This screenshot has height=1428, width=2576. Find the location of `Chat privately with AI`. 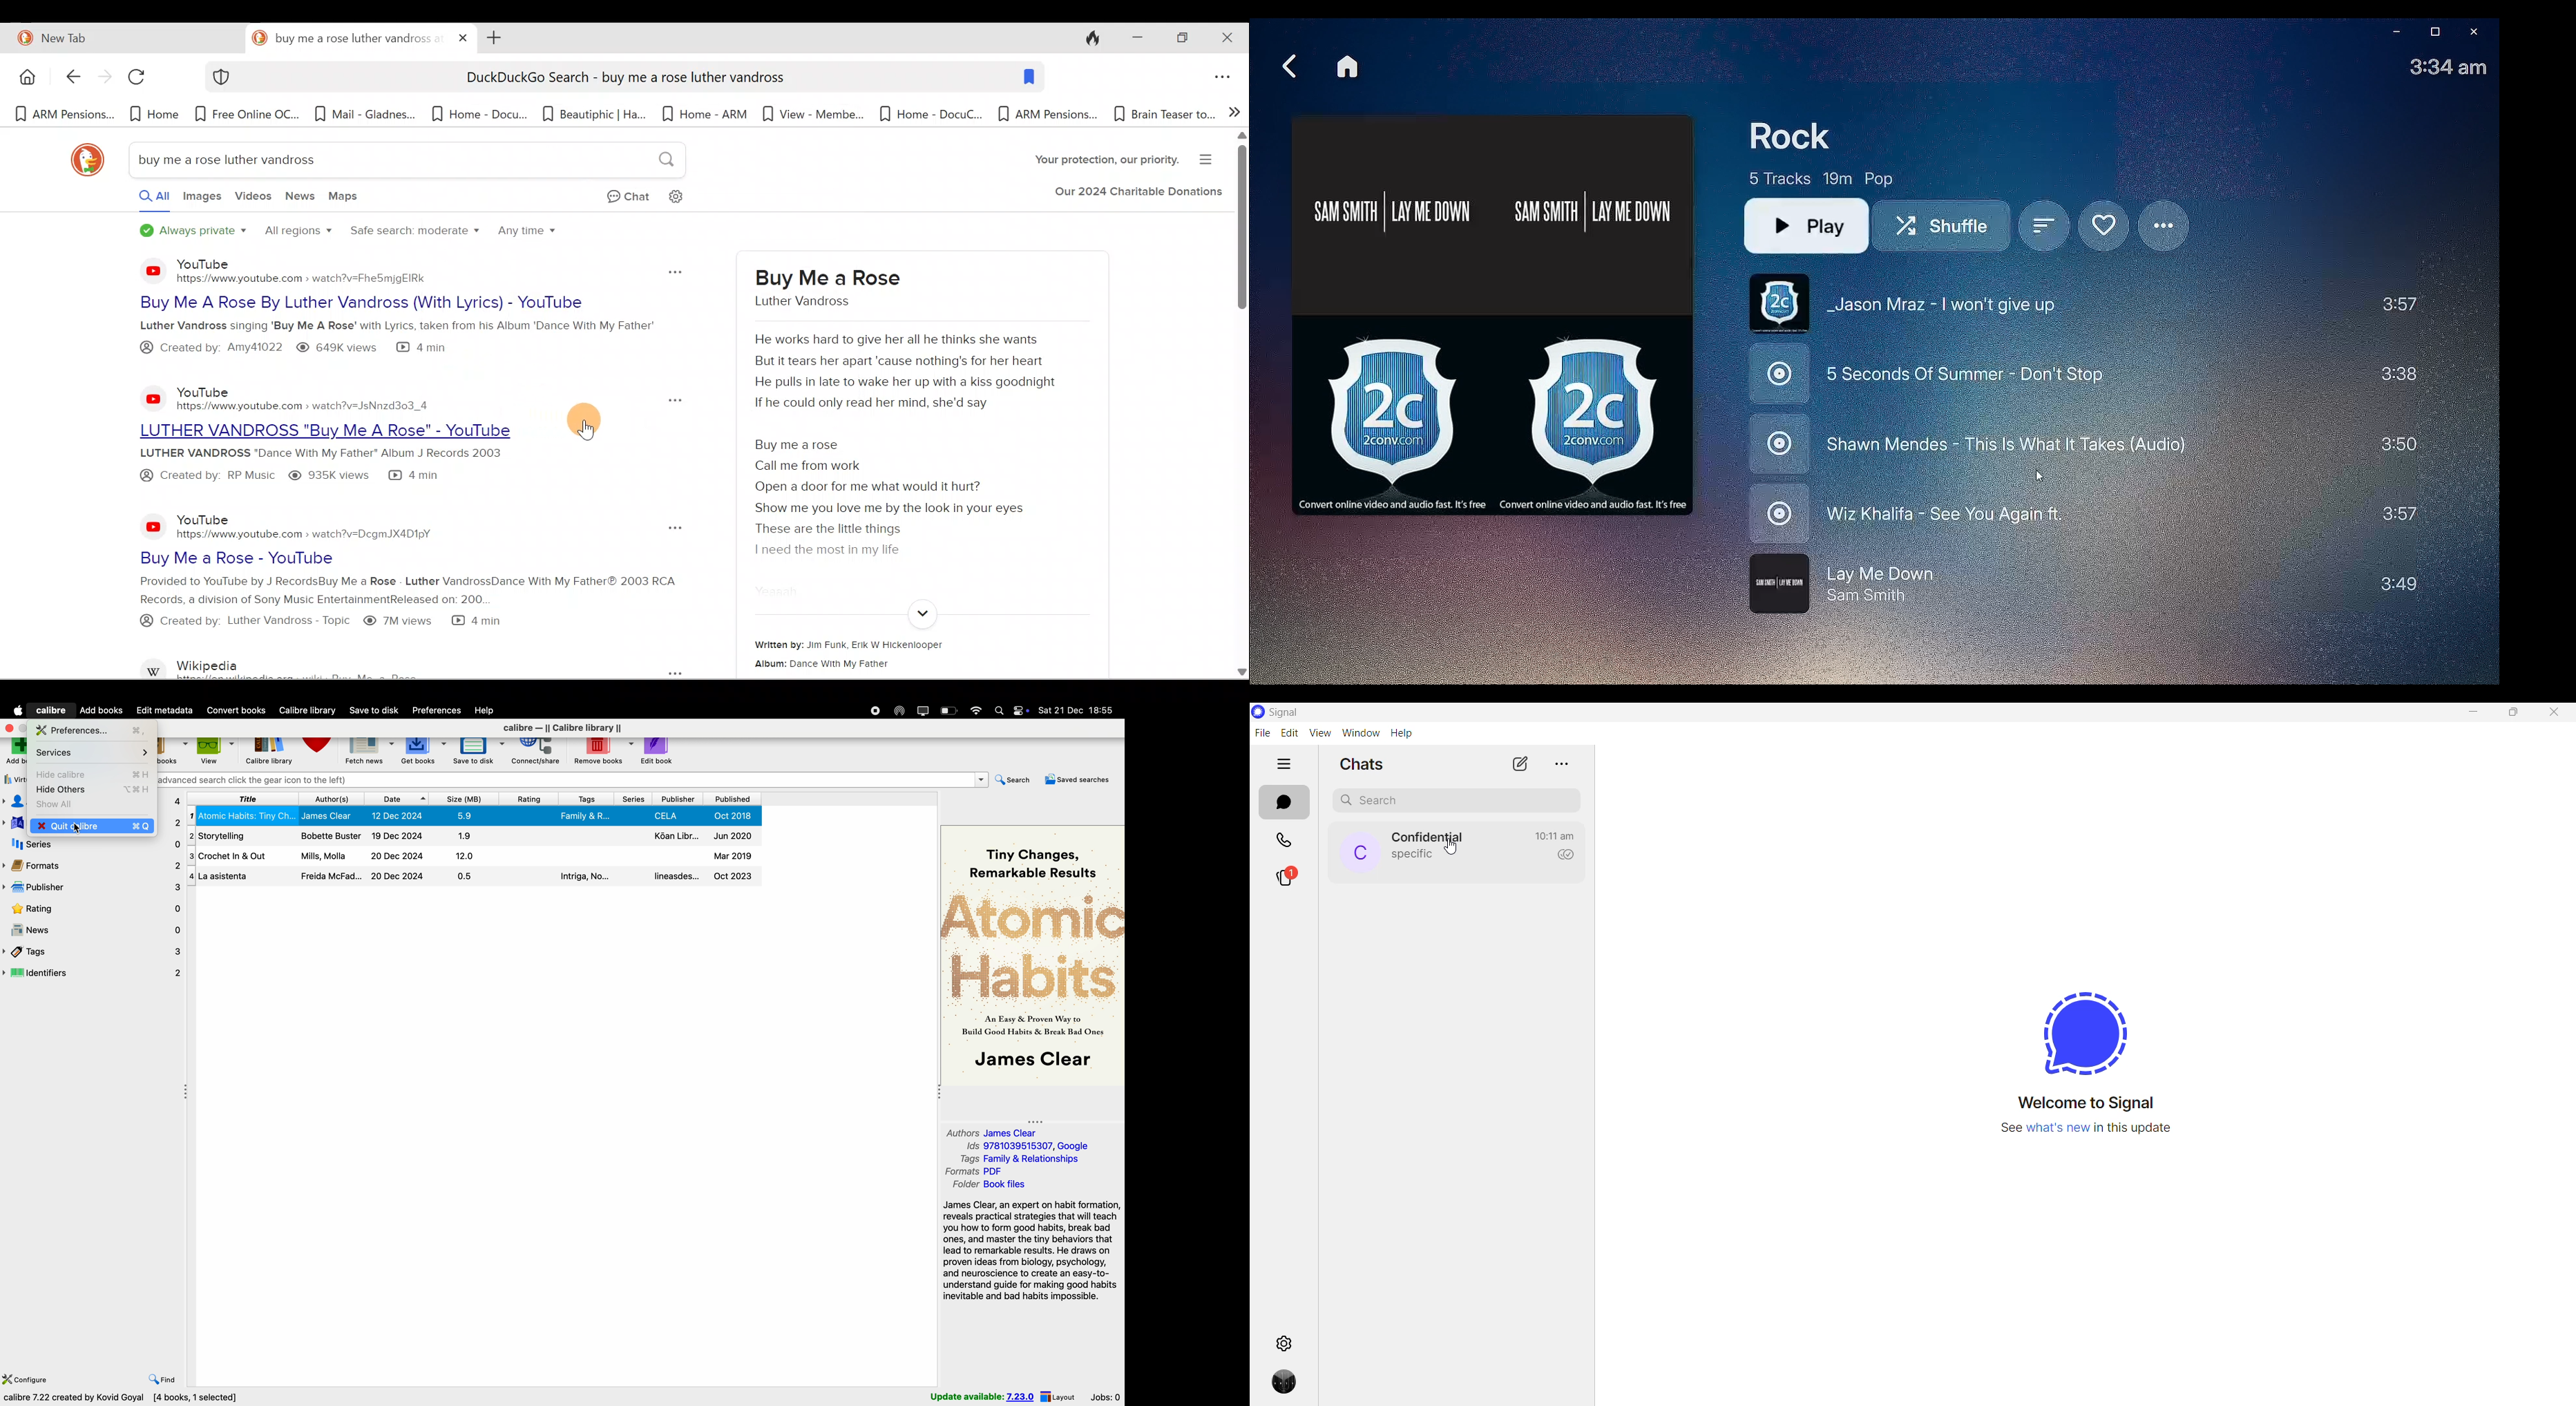

Chat privately with AI is located at coordinates (618, 198).